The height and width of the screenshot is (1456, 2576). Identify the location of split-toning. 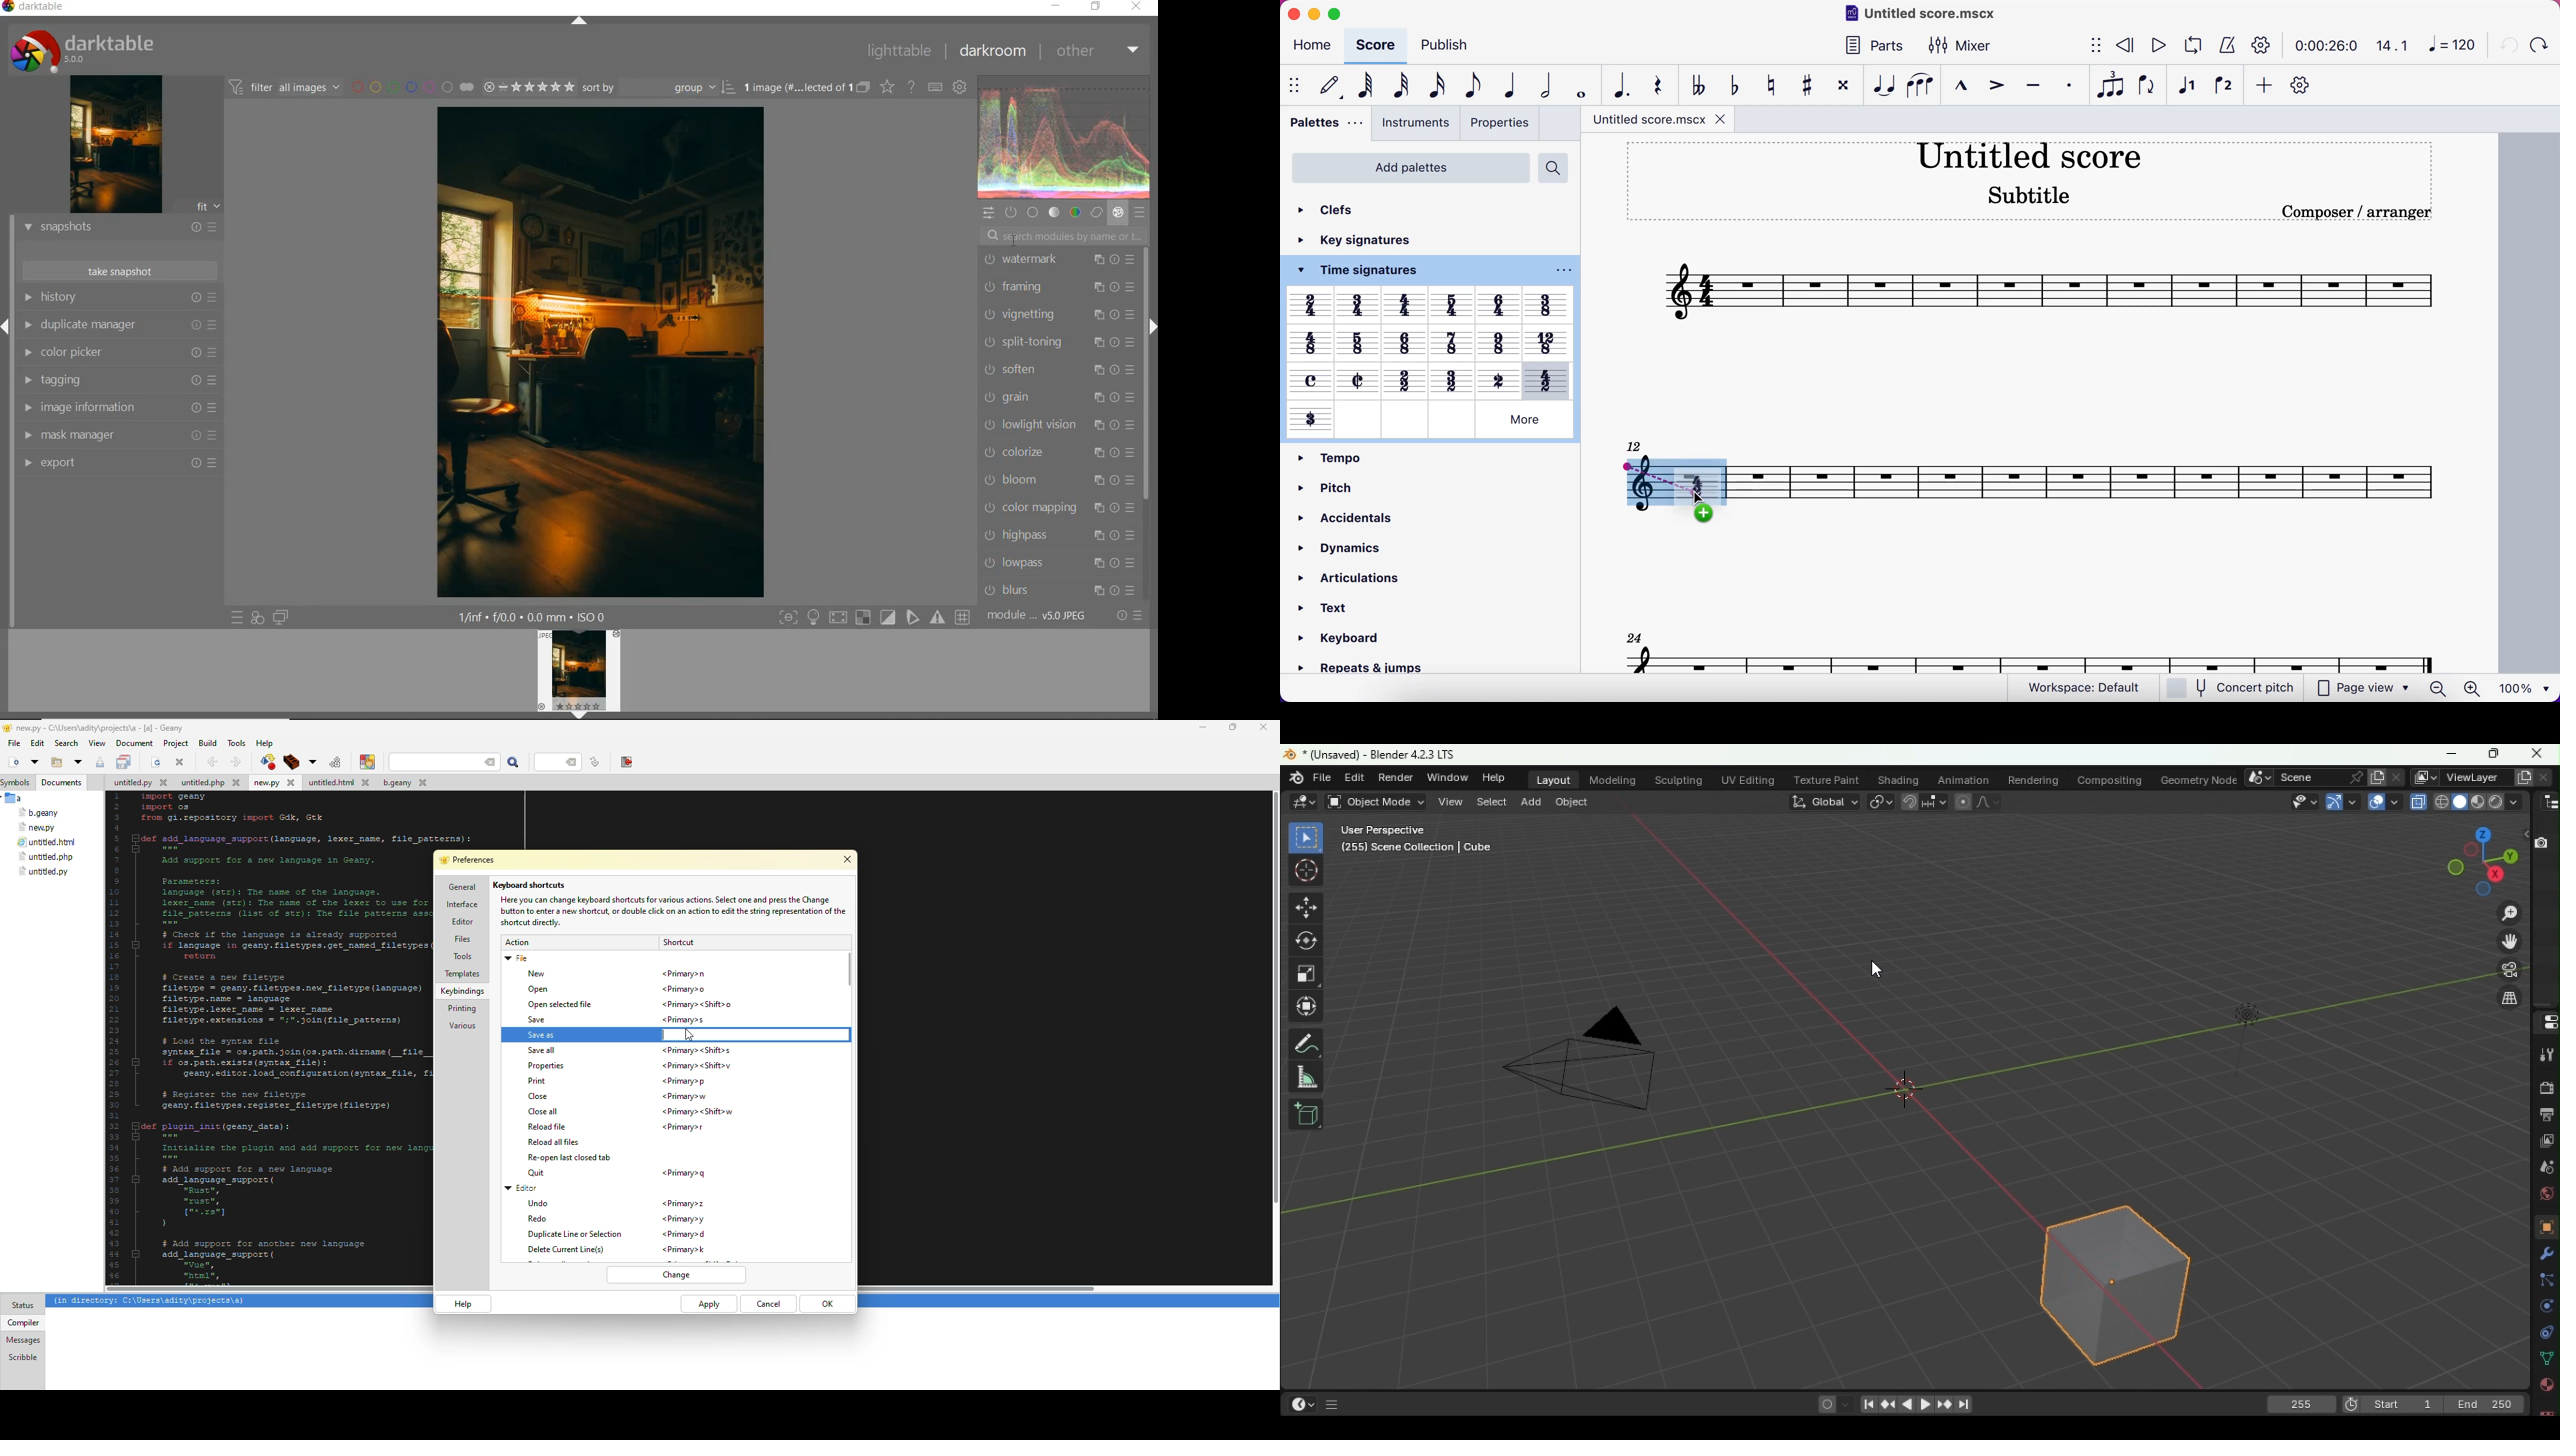
(1059, 342).